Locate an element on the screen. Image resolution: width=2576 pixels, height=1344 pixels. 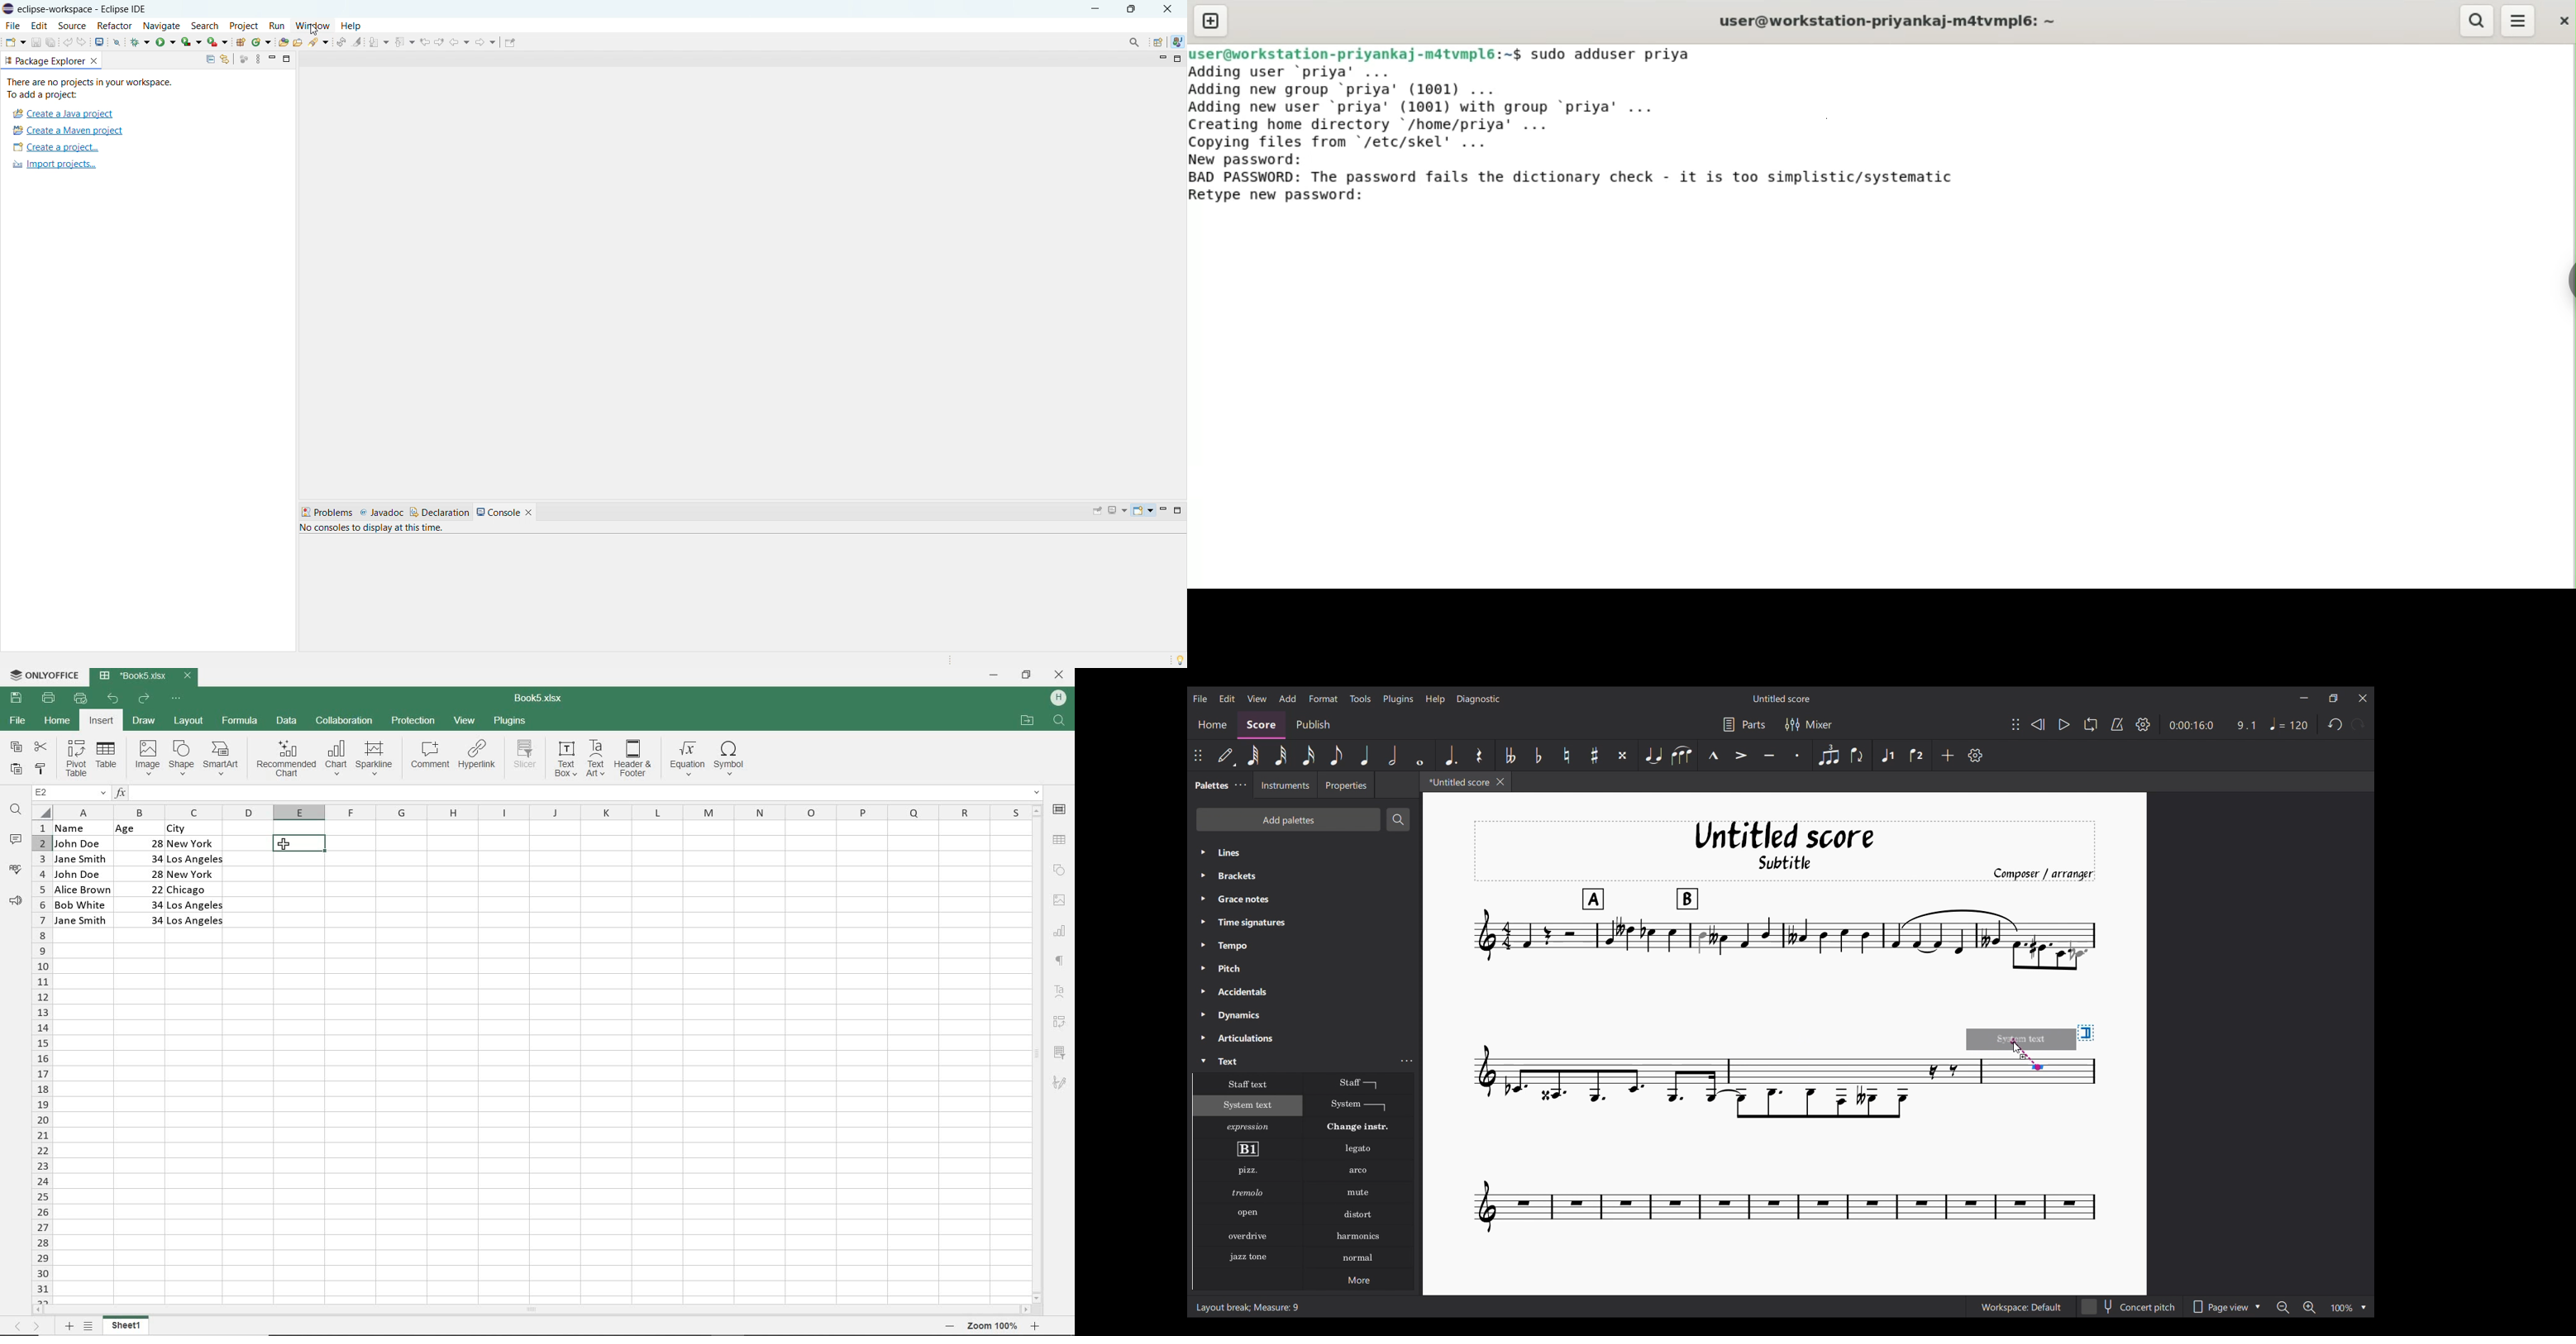
Properties is located at coordinates (1346, 784).